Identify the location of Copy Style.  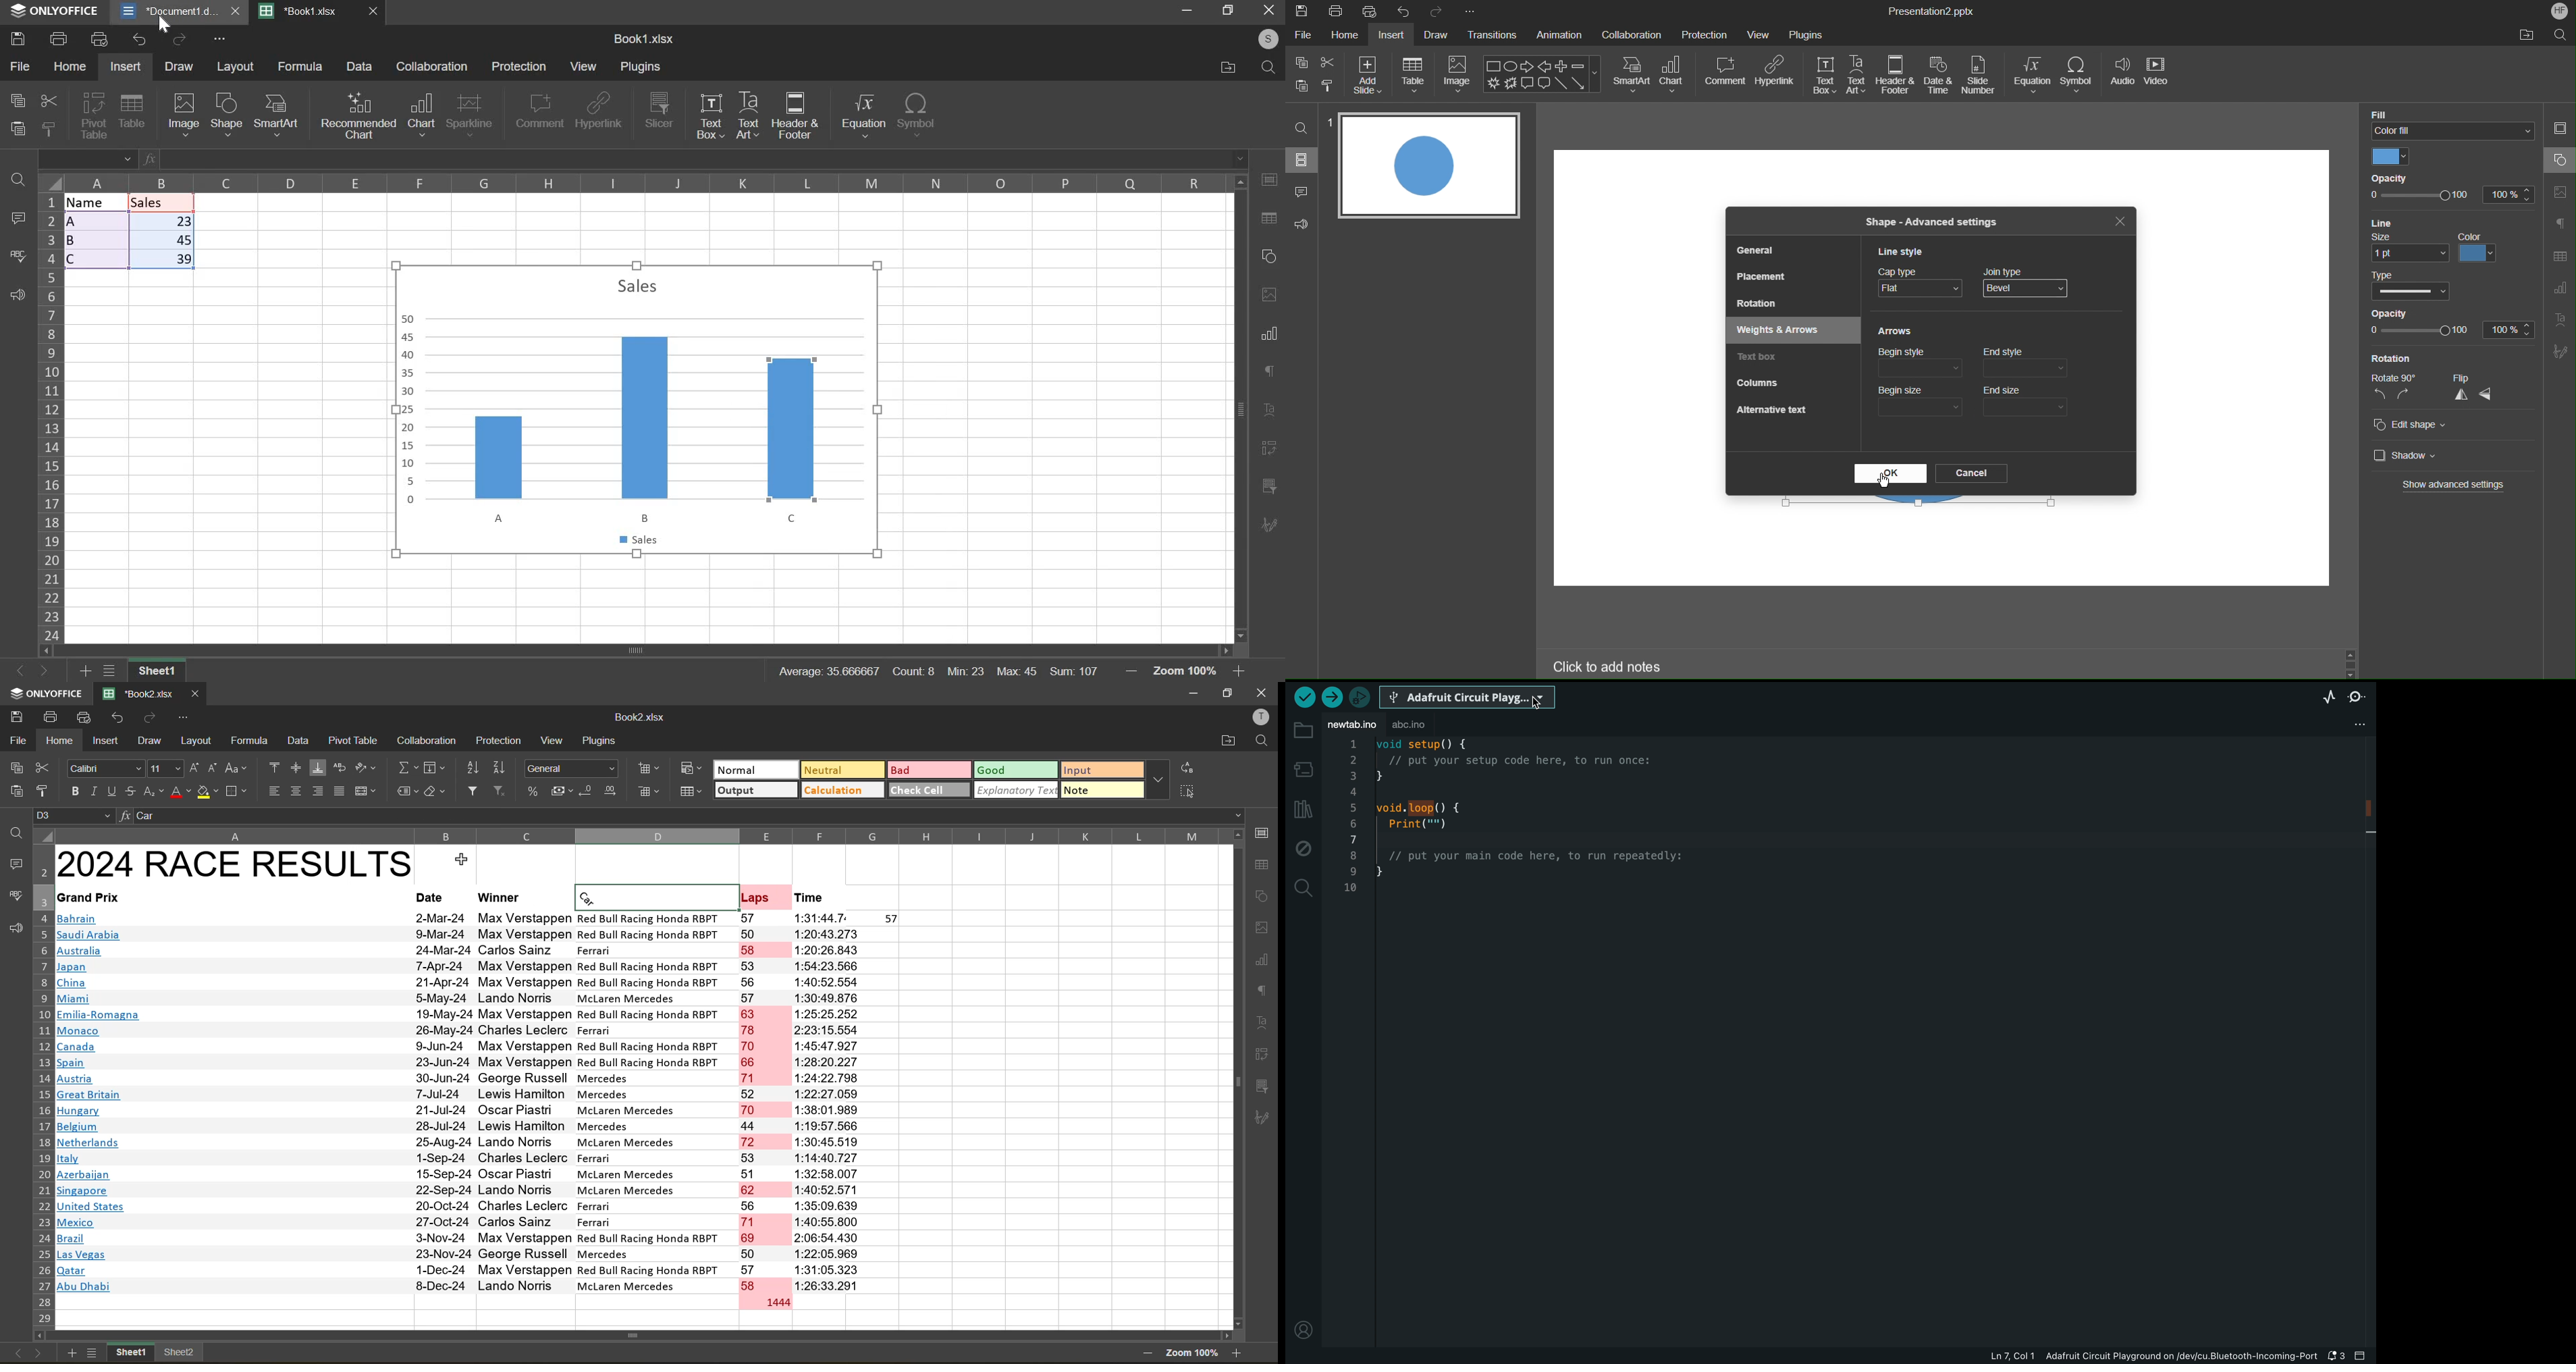
(1328, 84).